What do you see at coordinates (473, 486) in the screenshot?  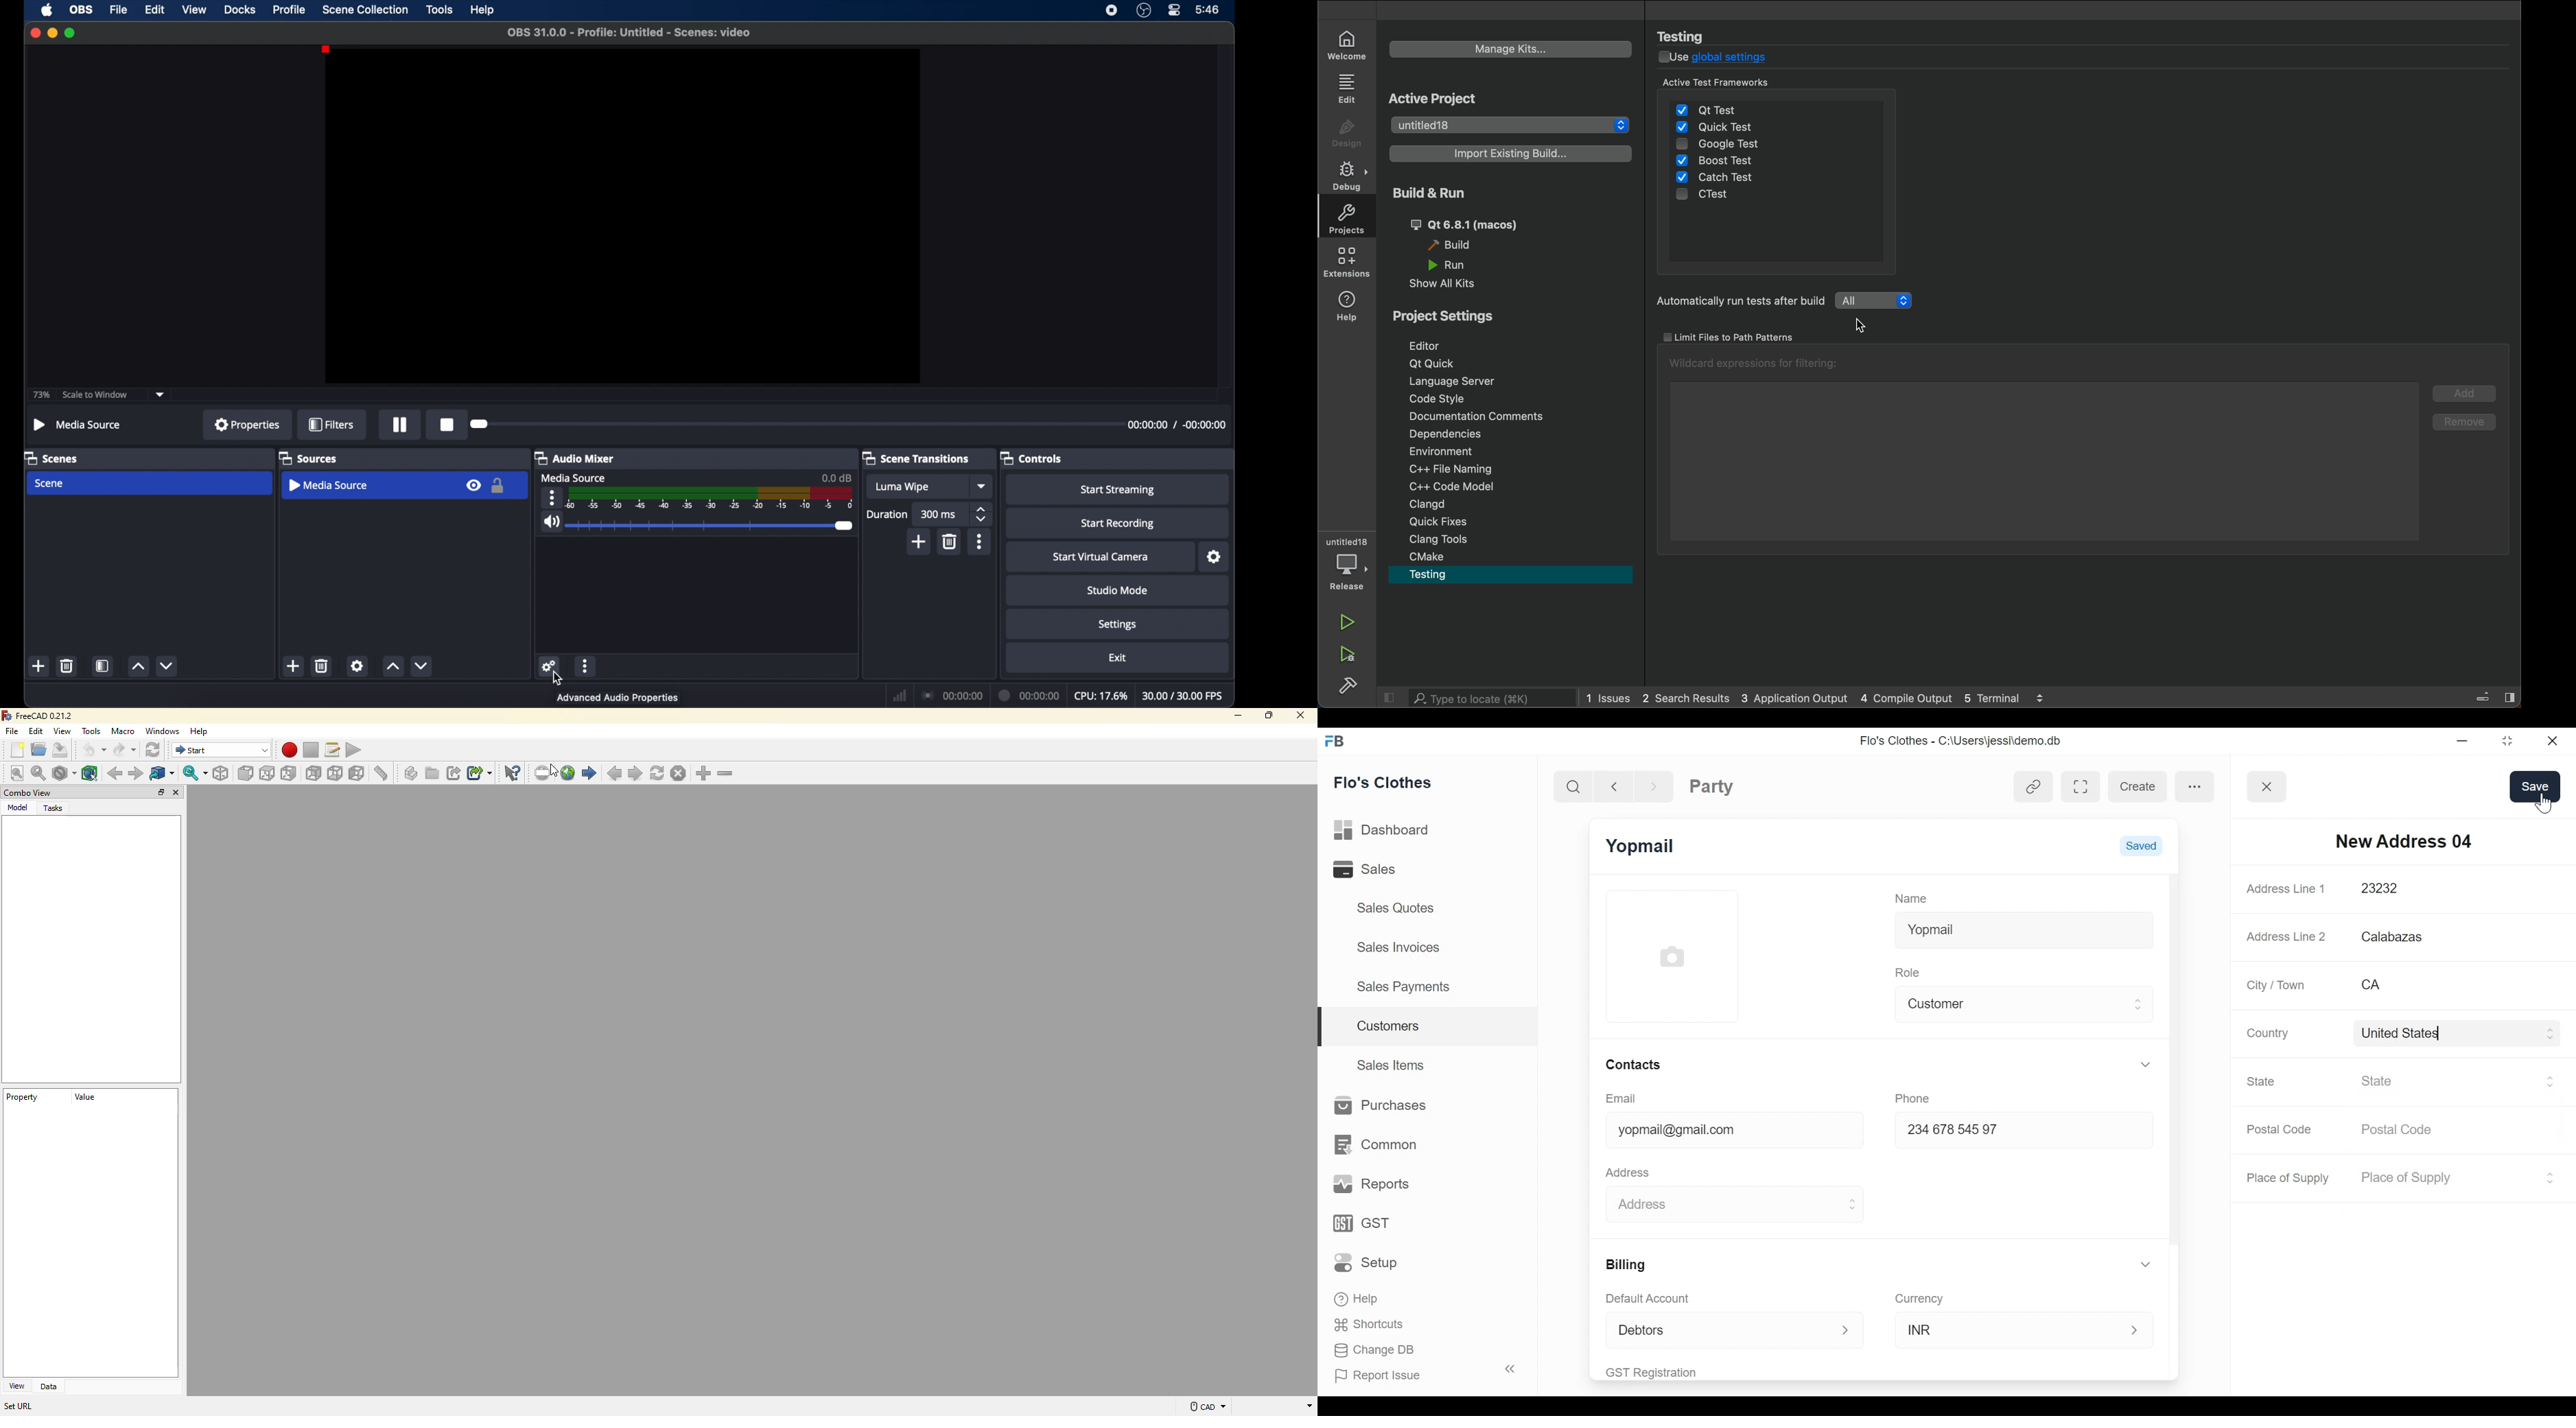 I see `visibility ` at bounding box center [473, 486].